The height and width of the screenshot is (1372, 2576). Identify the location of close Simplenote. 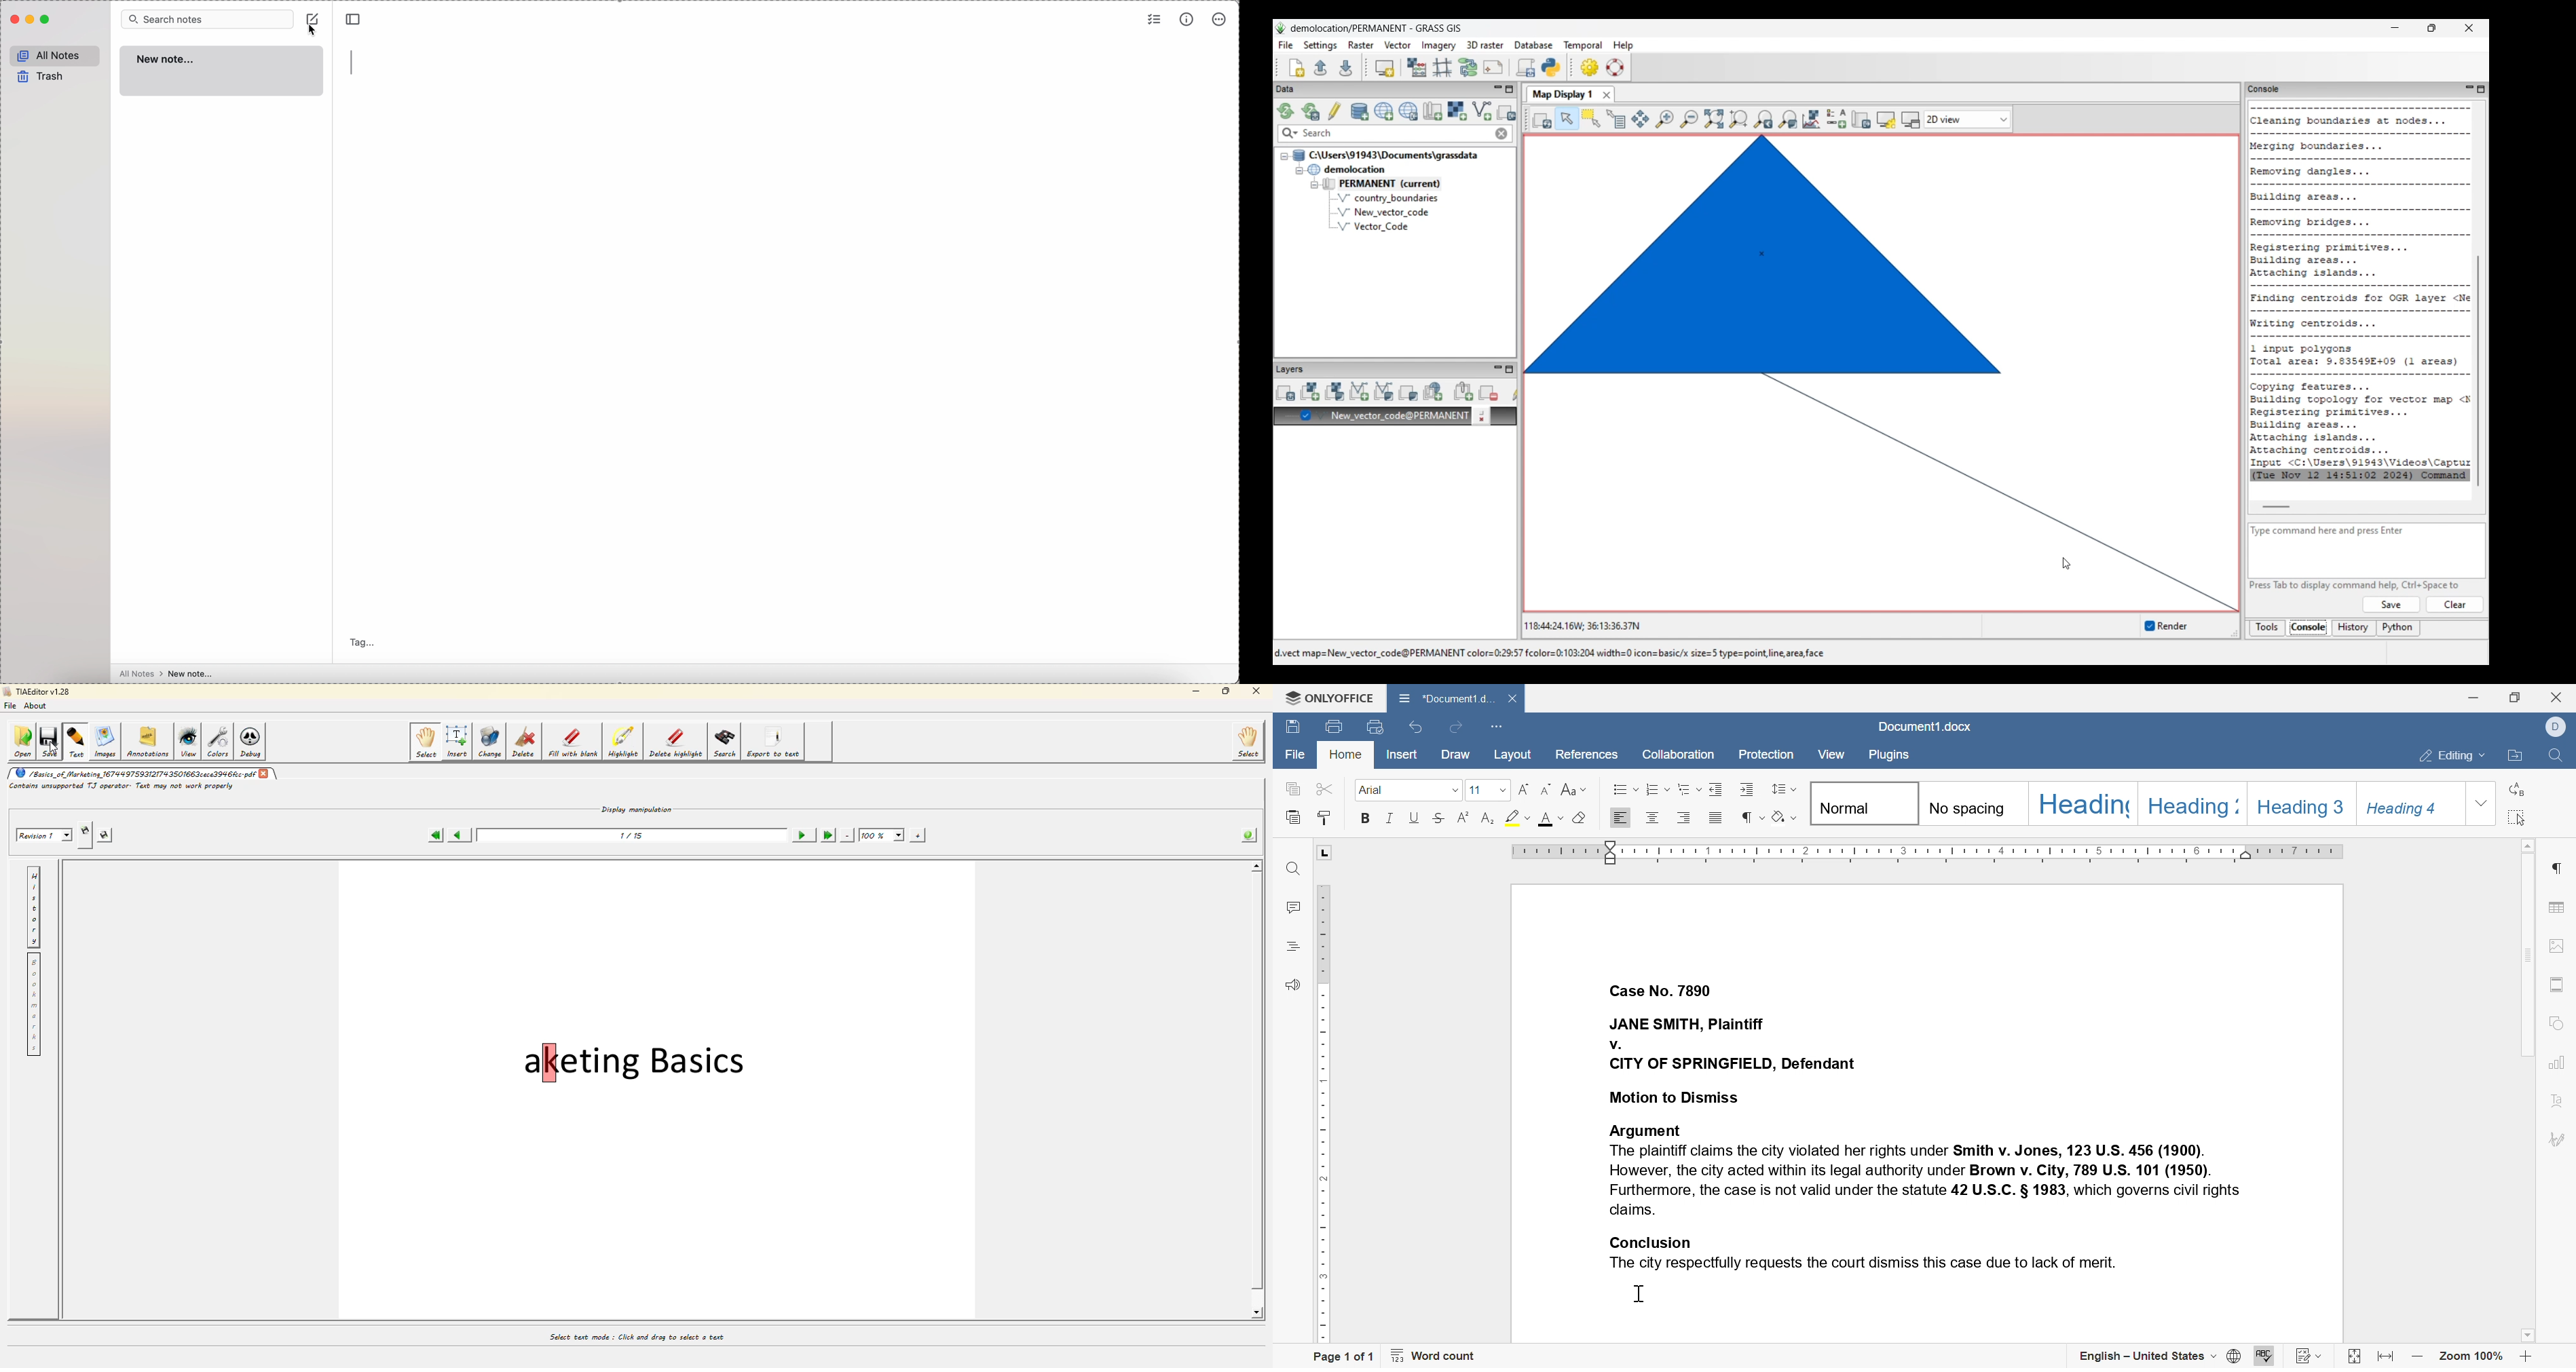
(14, 21).